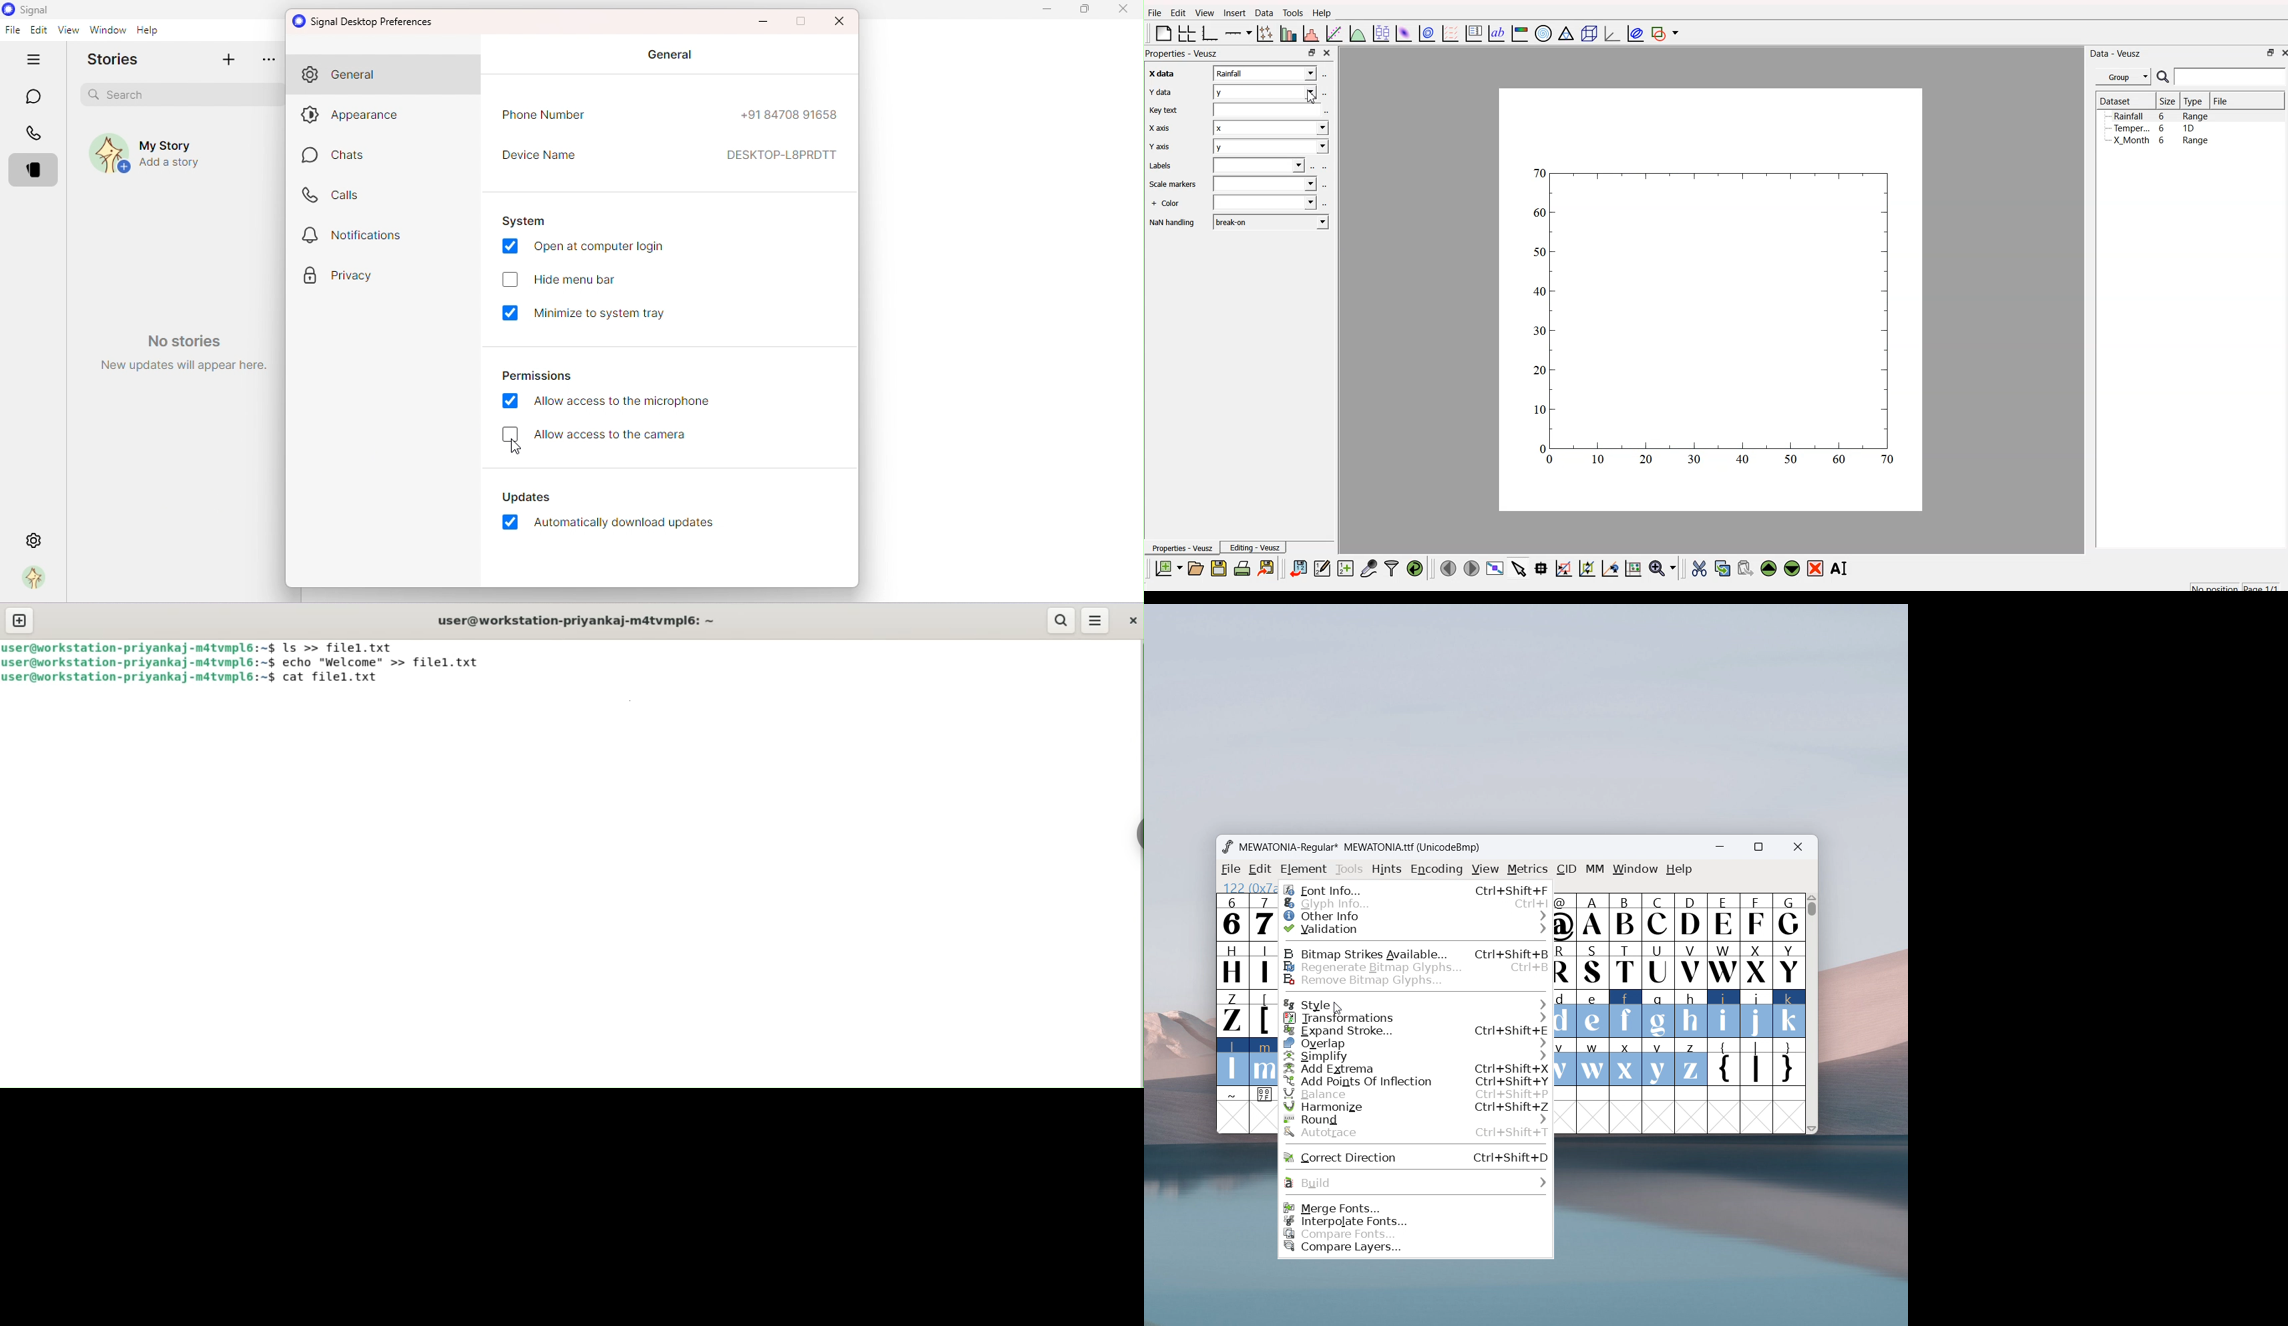 This screenshot has width=2296, height=1344. I want to click on close, so click(2282, 54).